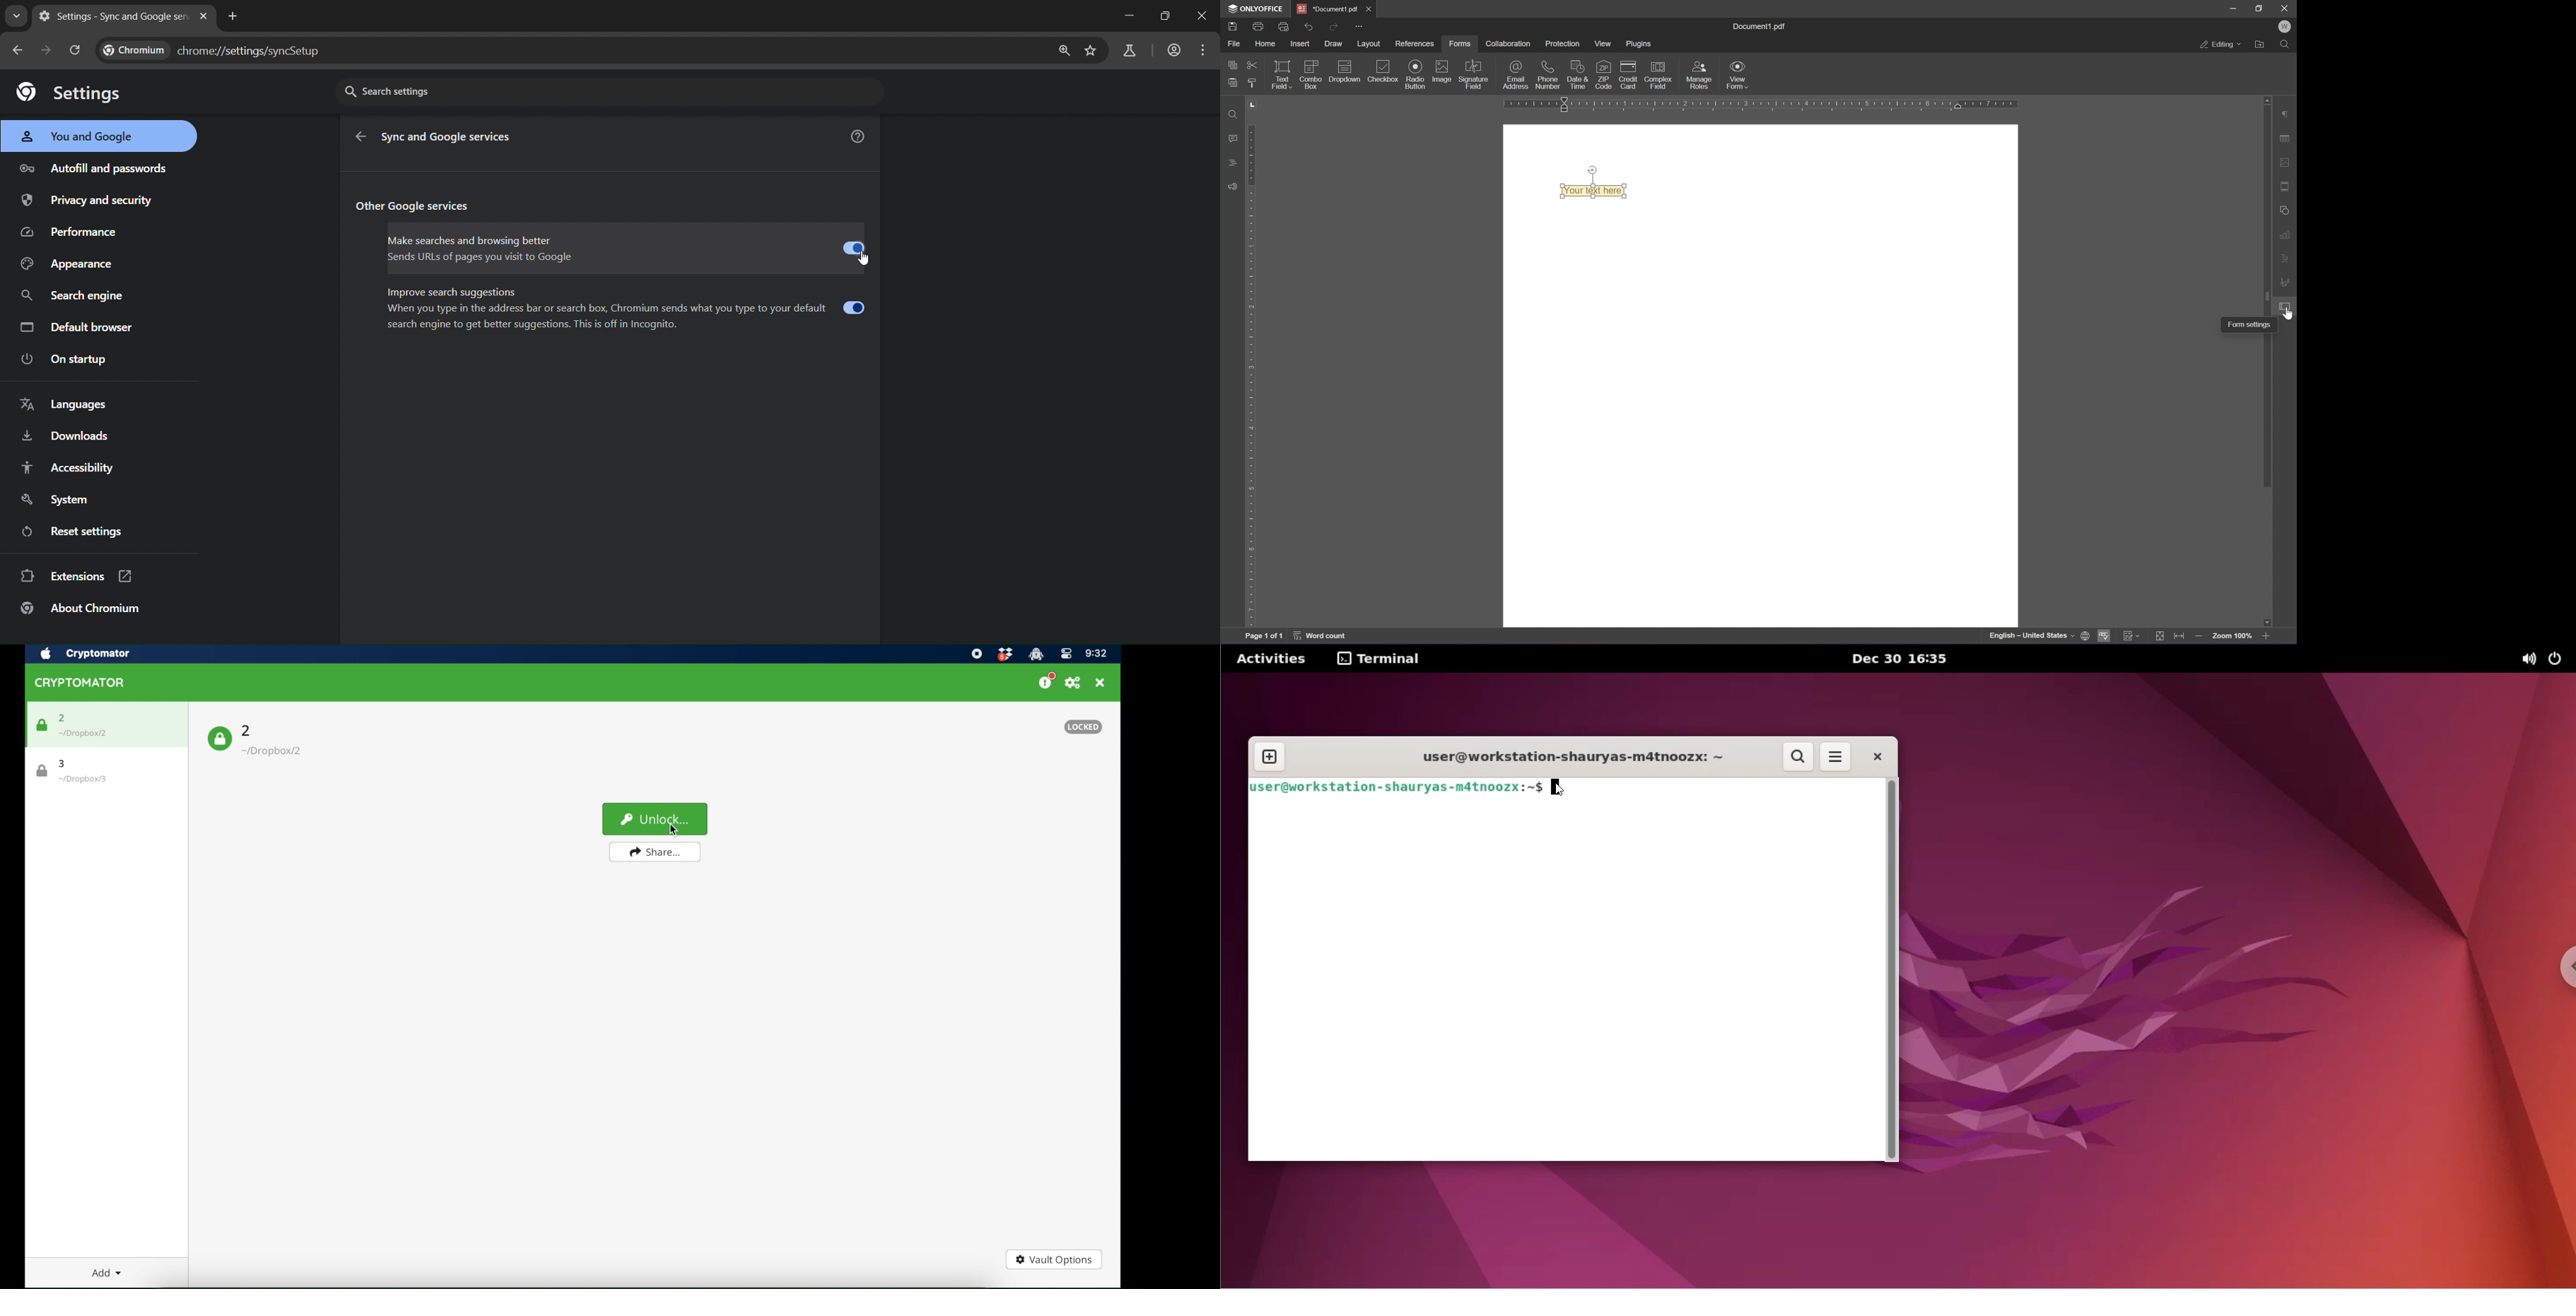 This screenshot has height=1316, width=2576. Describe the element at coordinates (1577, 74) in the screenshot. I see `date and time` at that location.